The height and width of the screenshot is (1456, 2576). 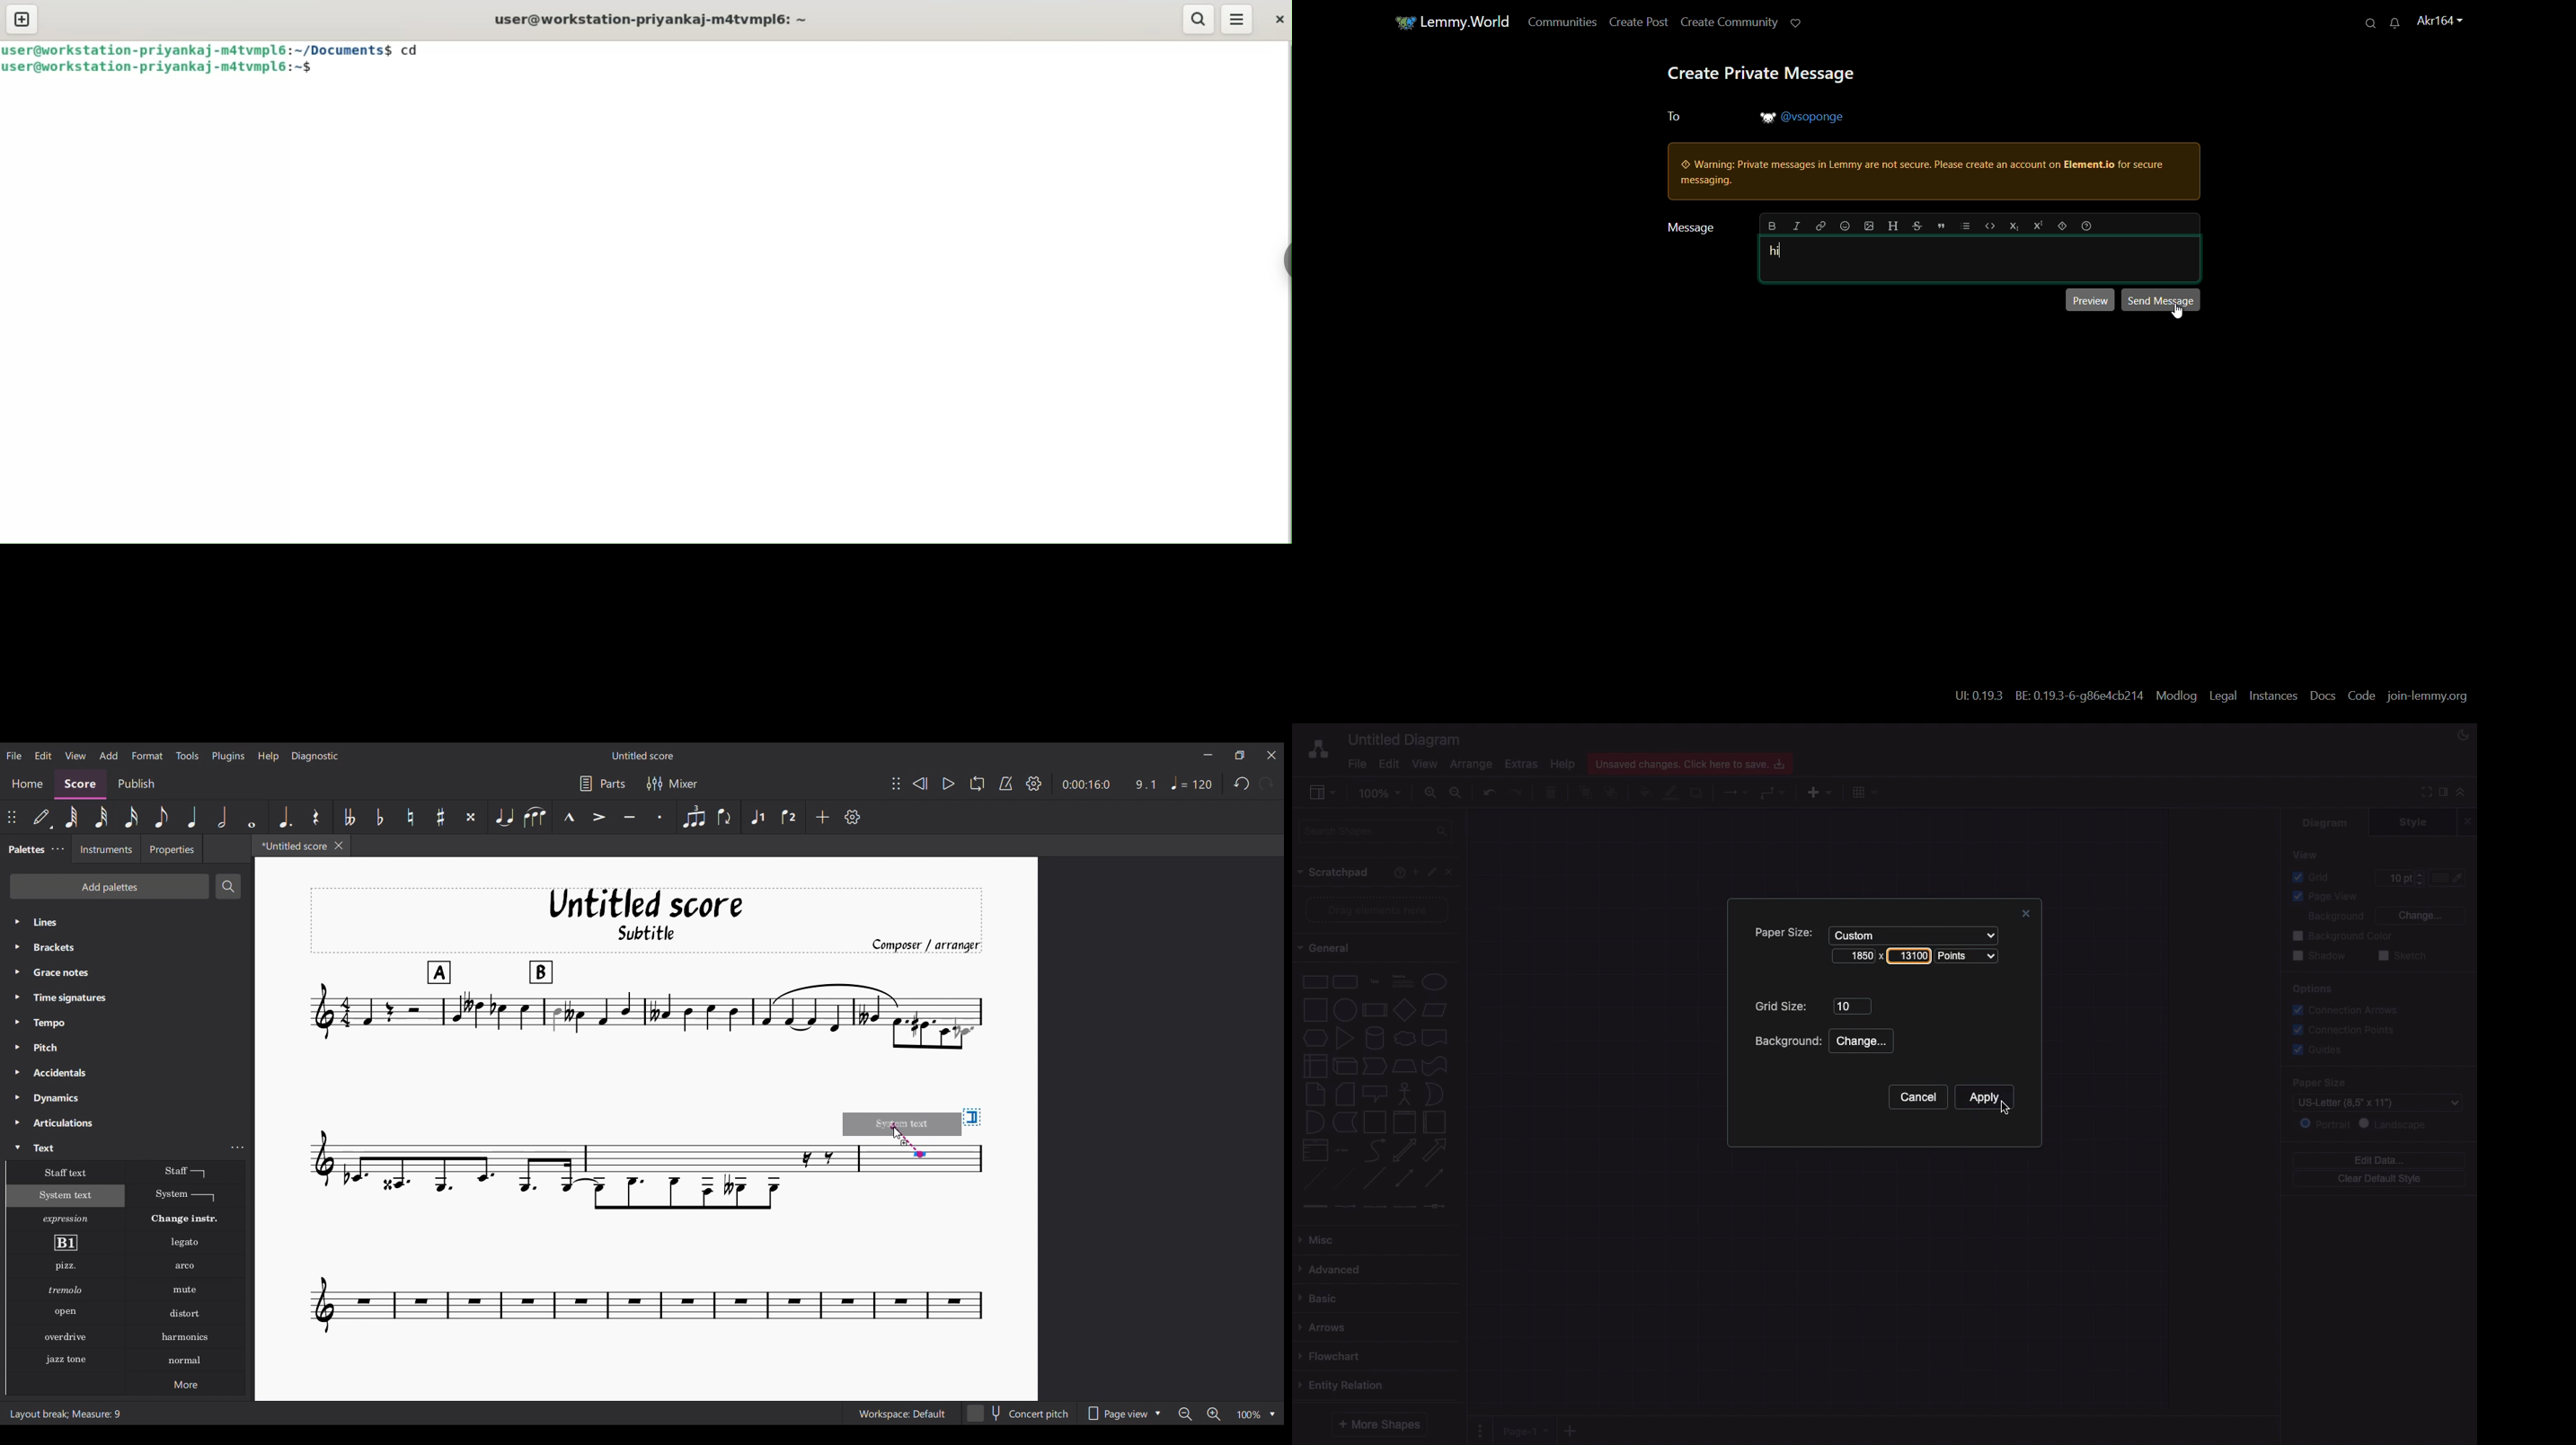 I want to click on Publish section, so click(x=136, y=784).